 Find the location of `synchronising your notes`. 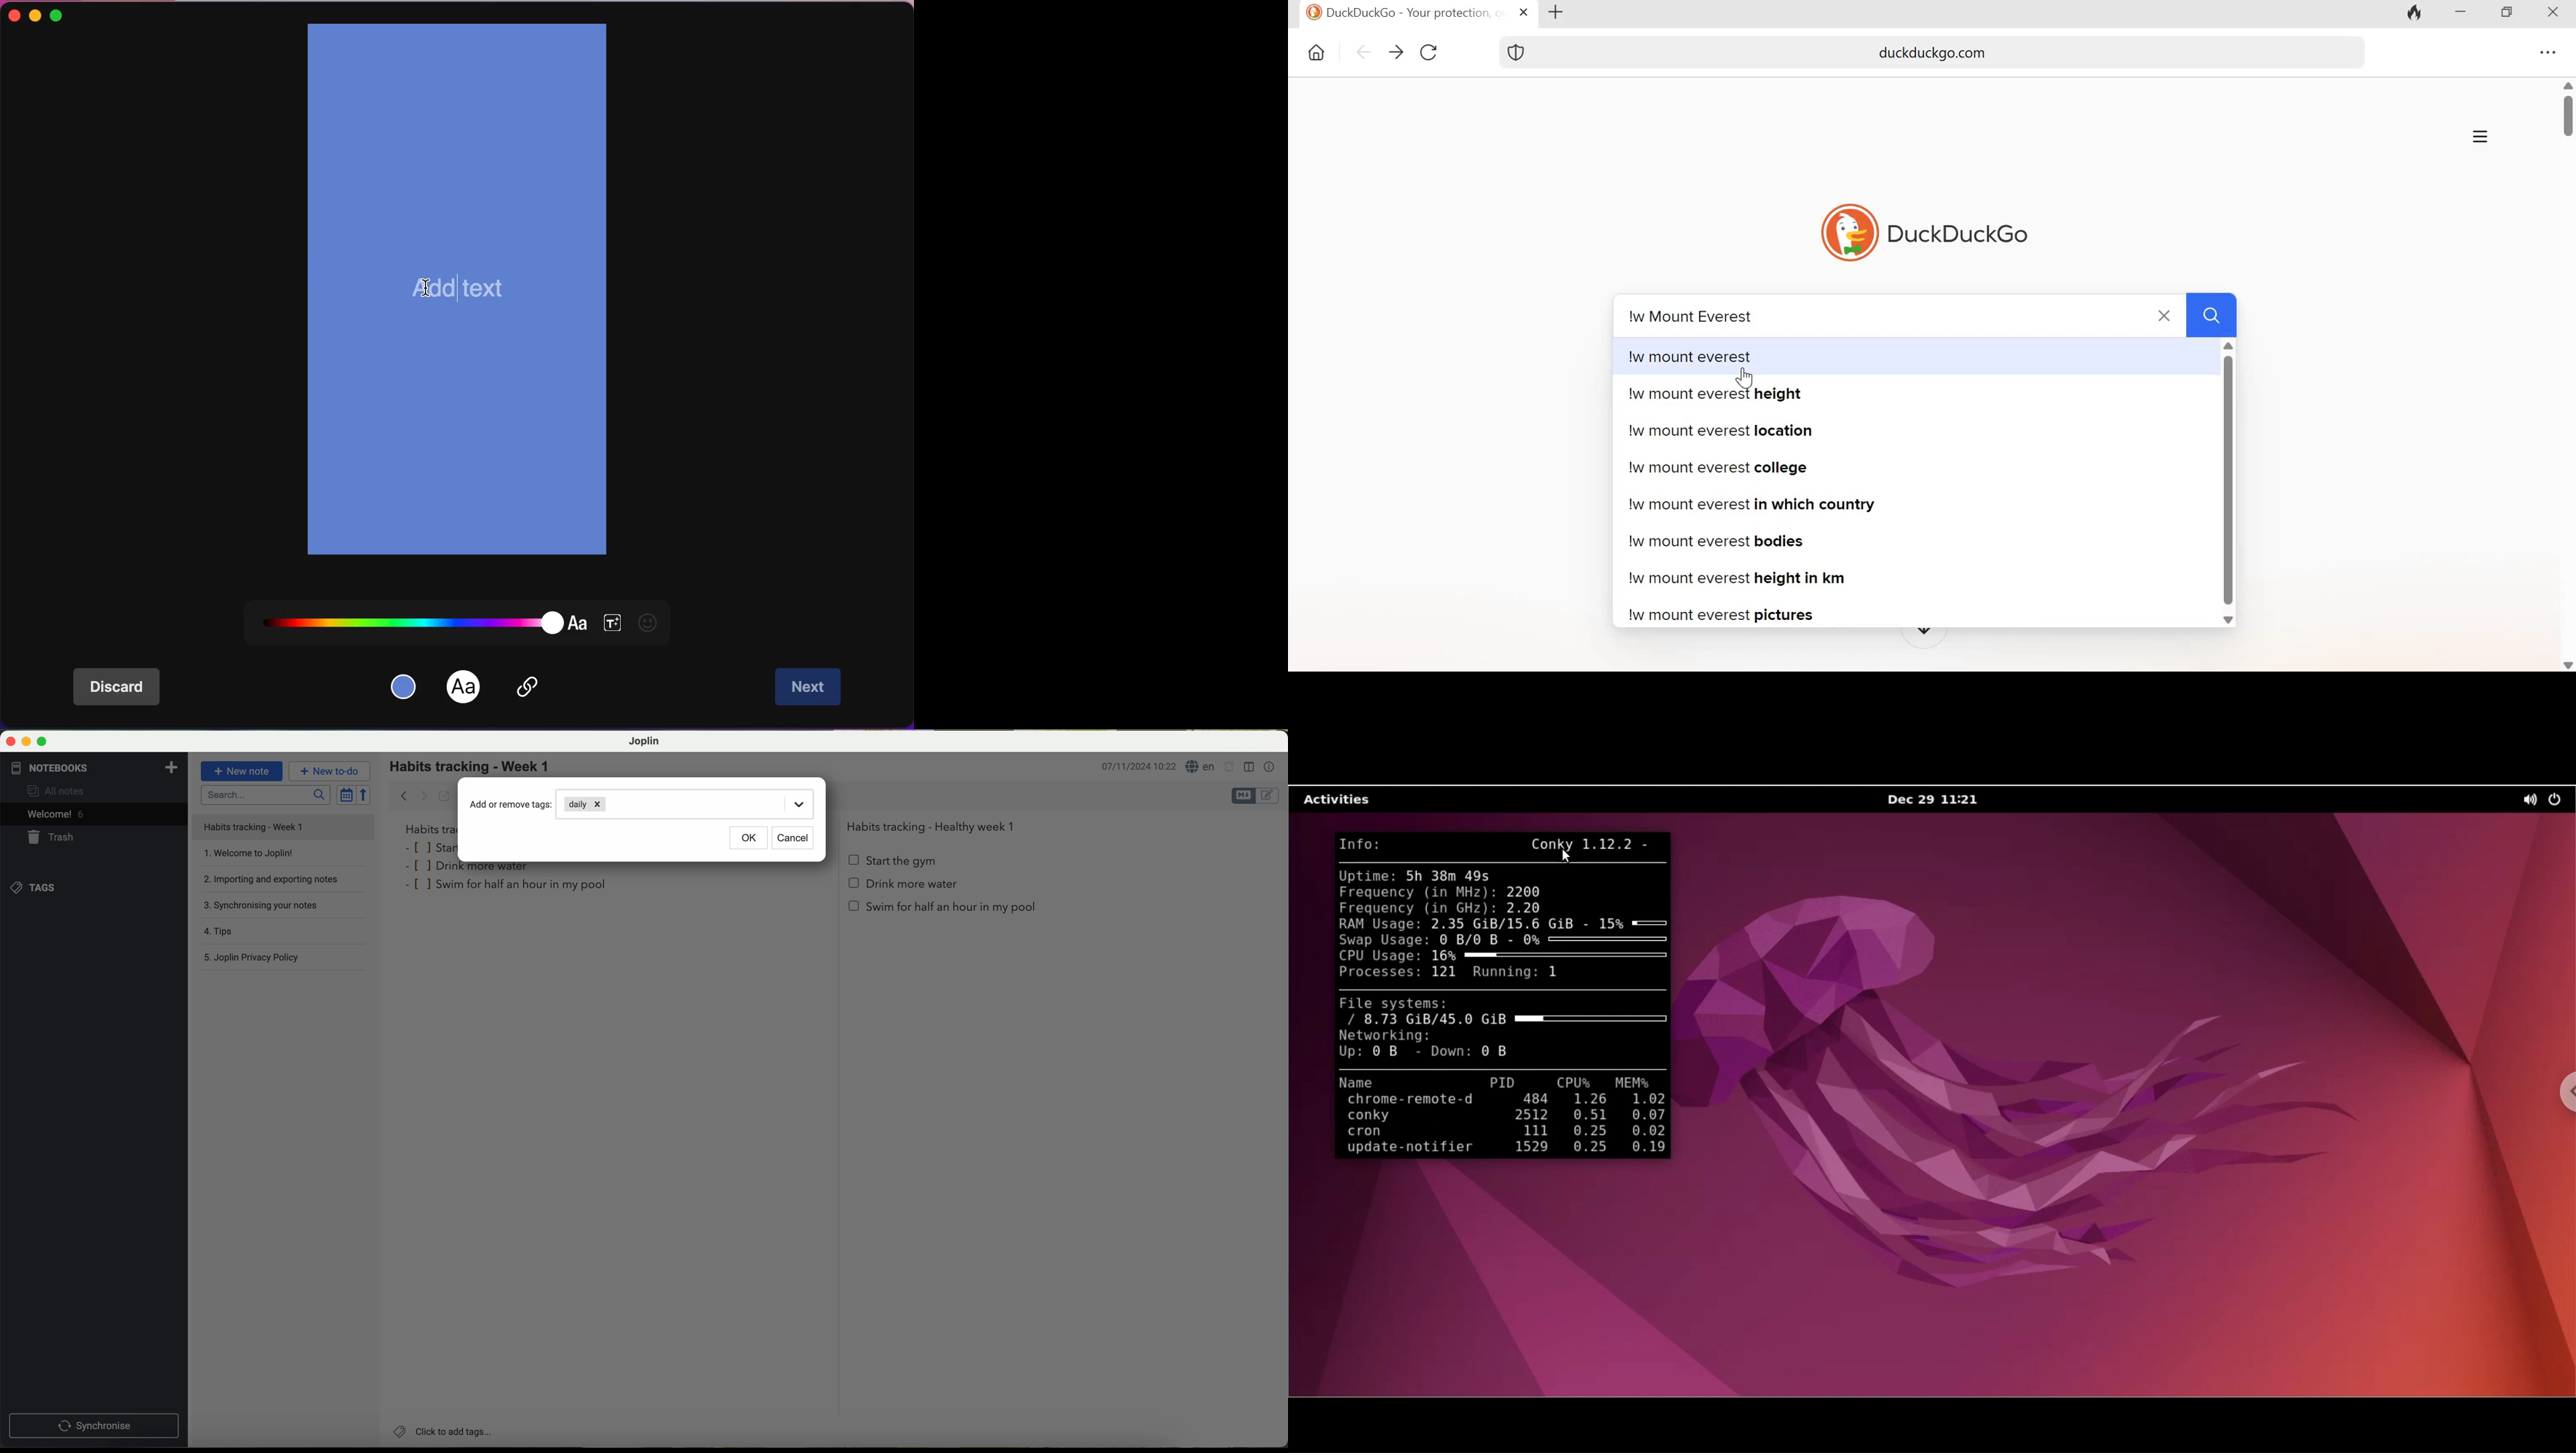

synchronising your notes is located at coordinates (287, 908).